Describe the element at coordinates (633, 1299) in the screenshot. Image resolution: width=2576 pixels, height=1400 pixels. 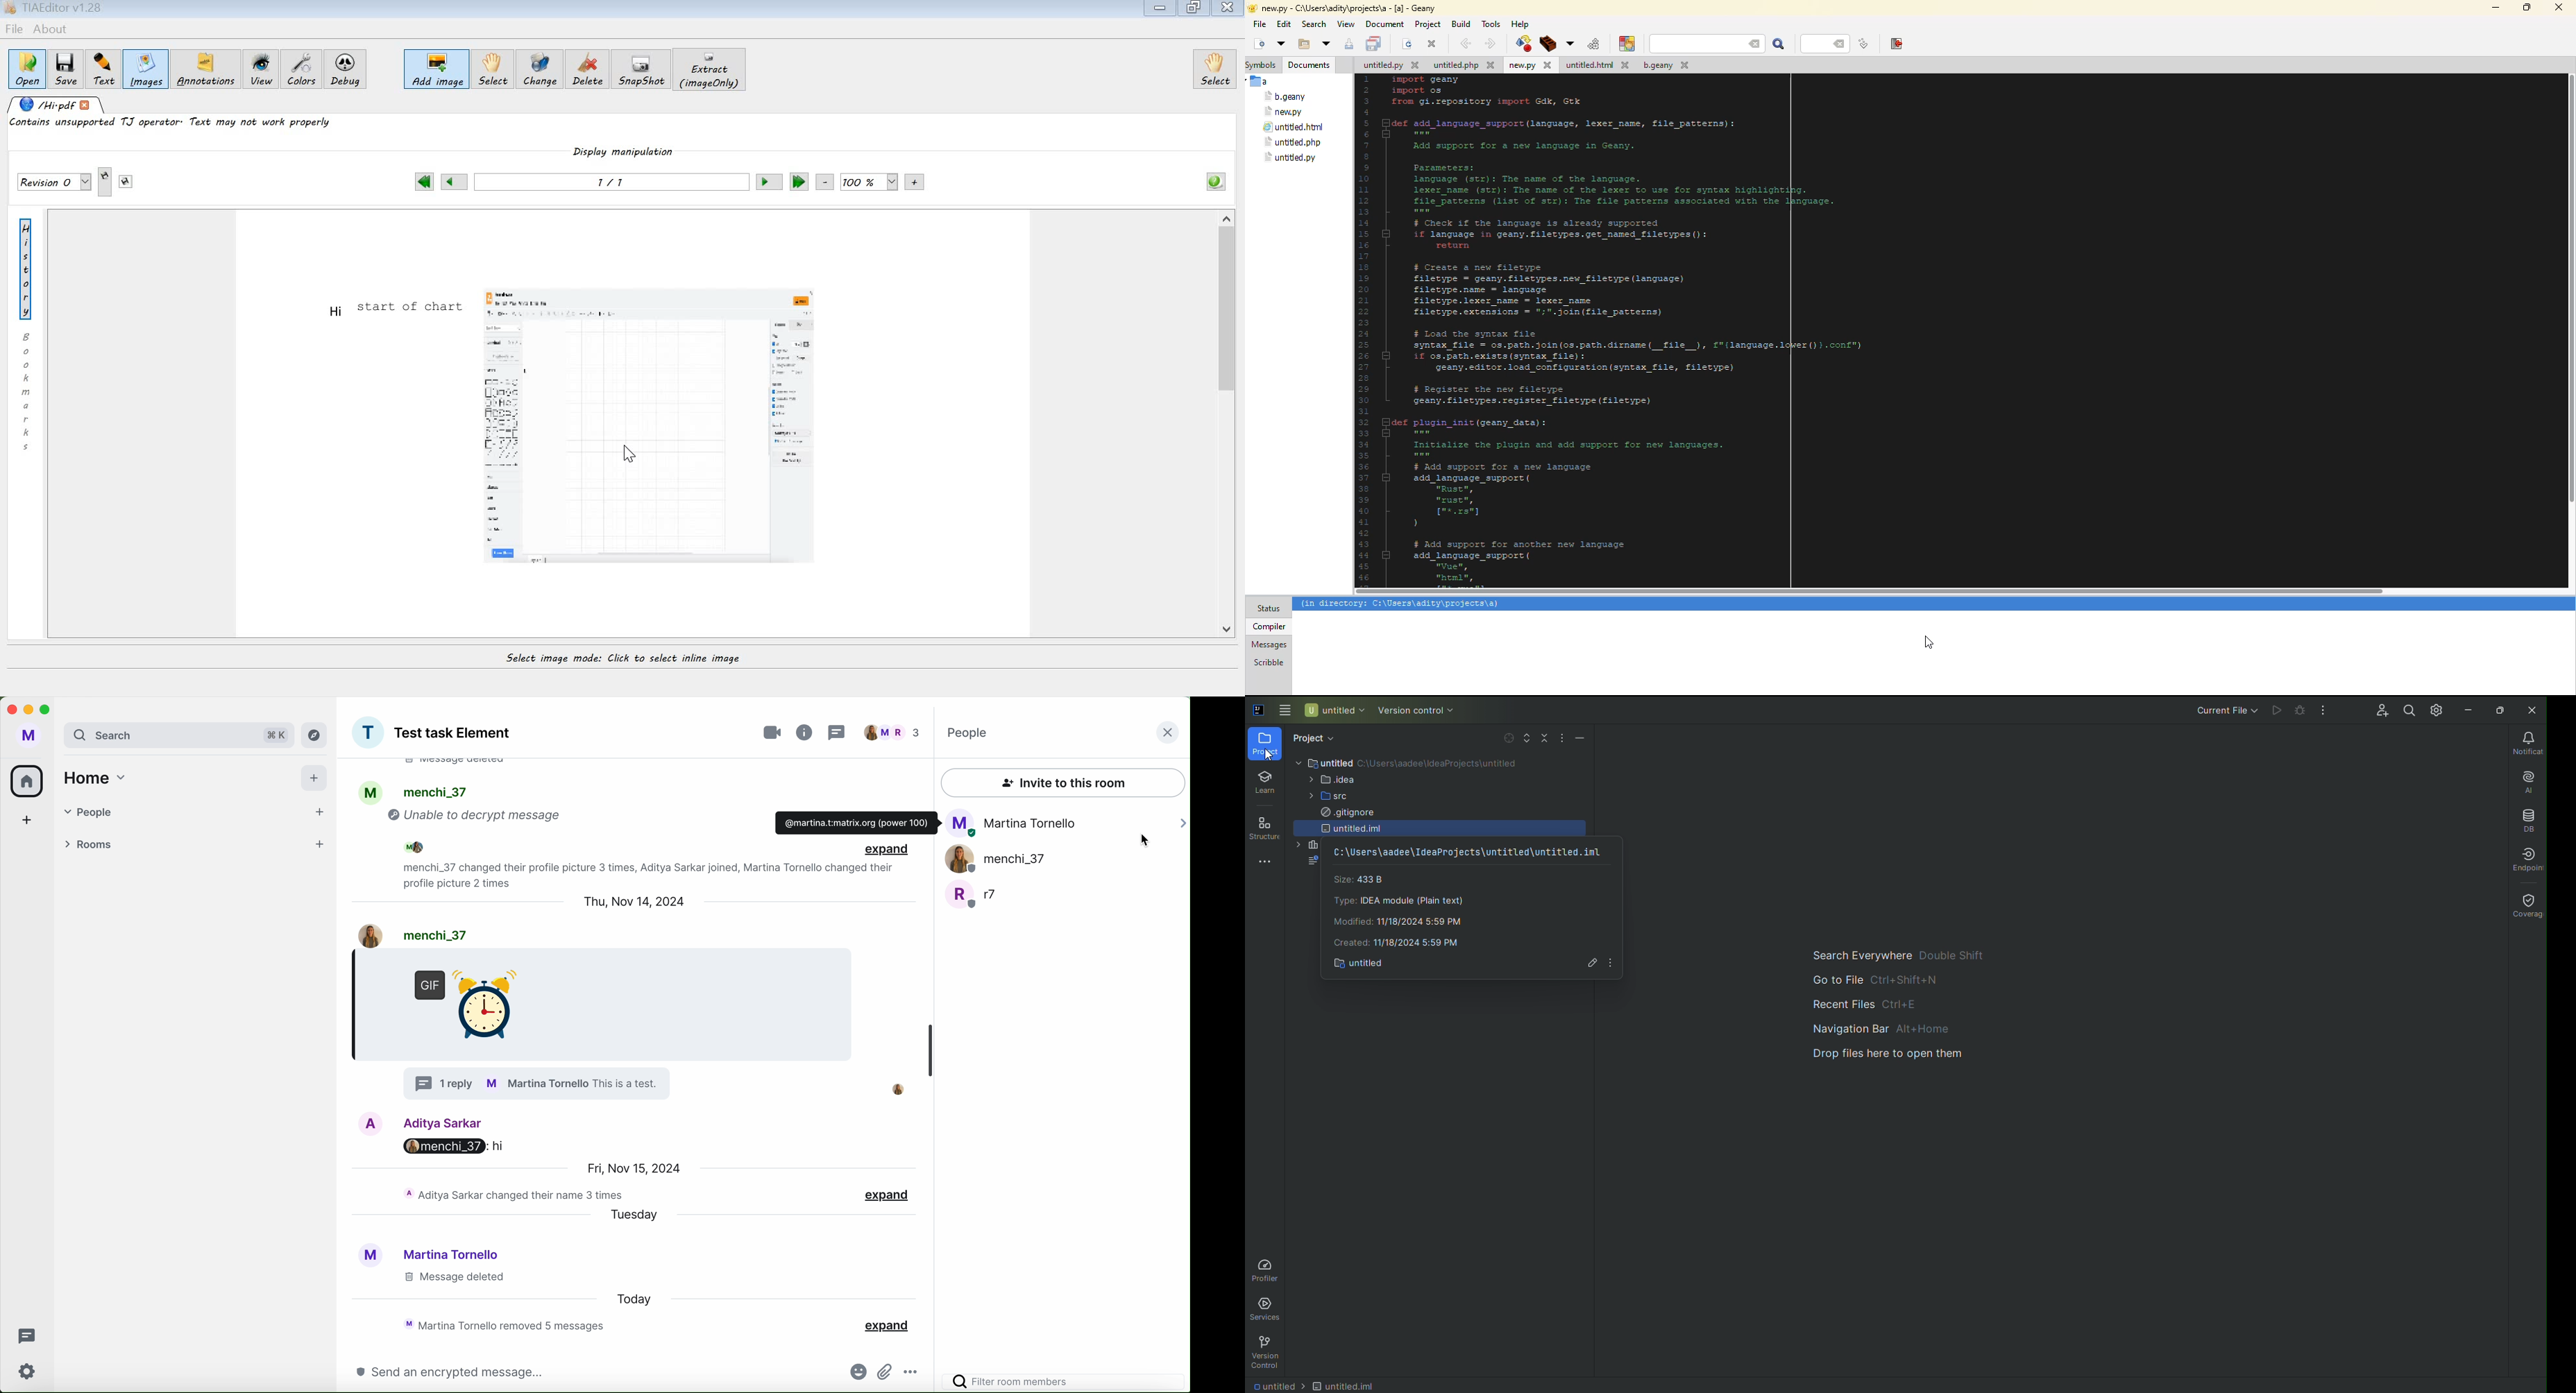
I see `today` at that location.